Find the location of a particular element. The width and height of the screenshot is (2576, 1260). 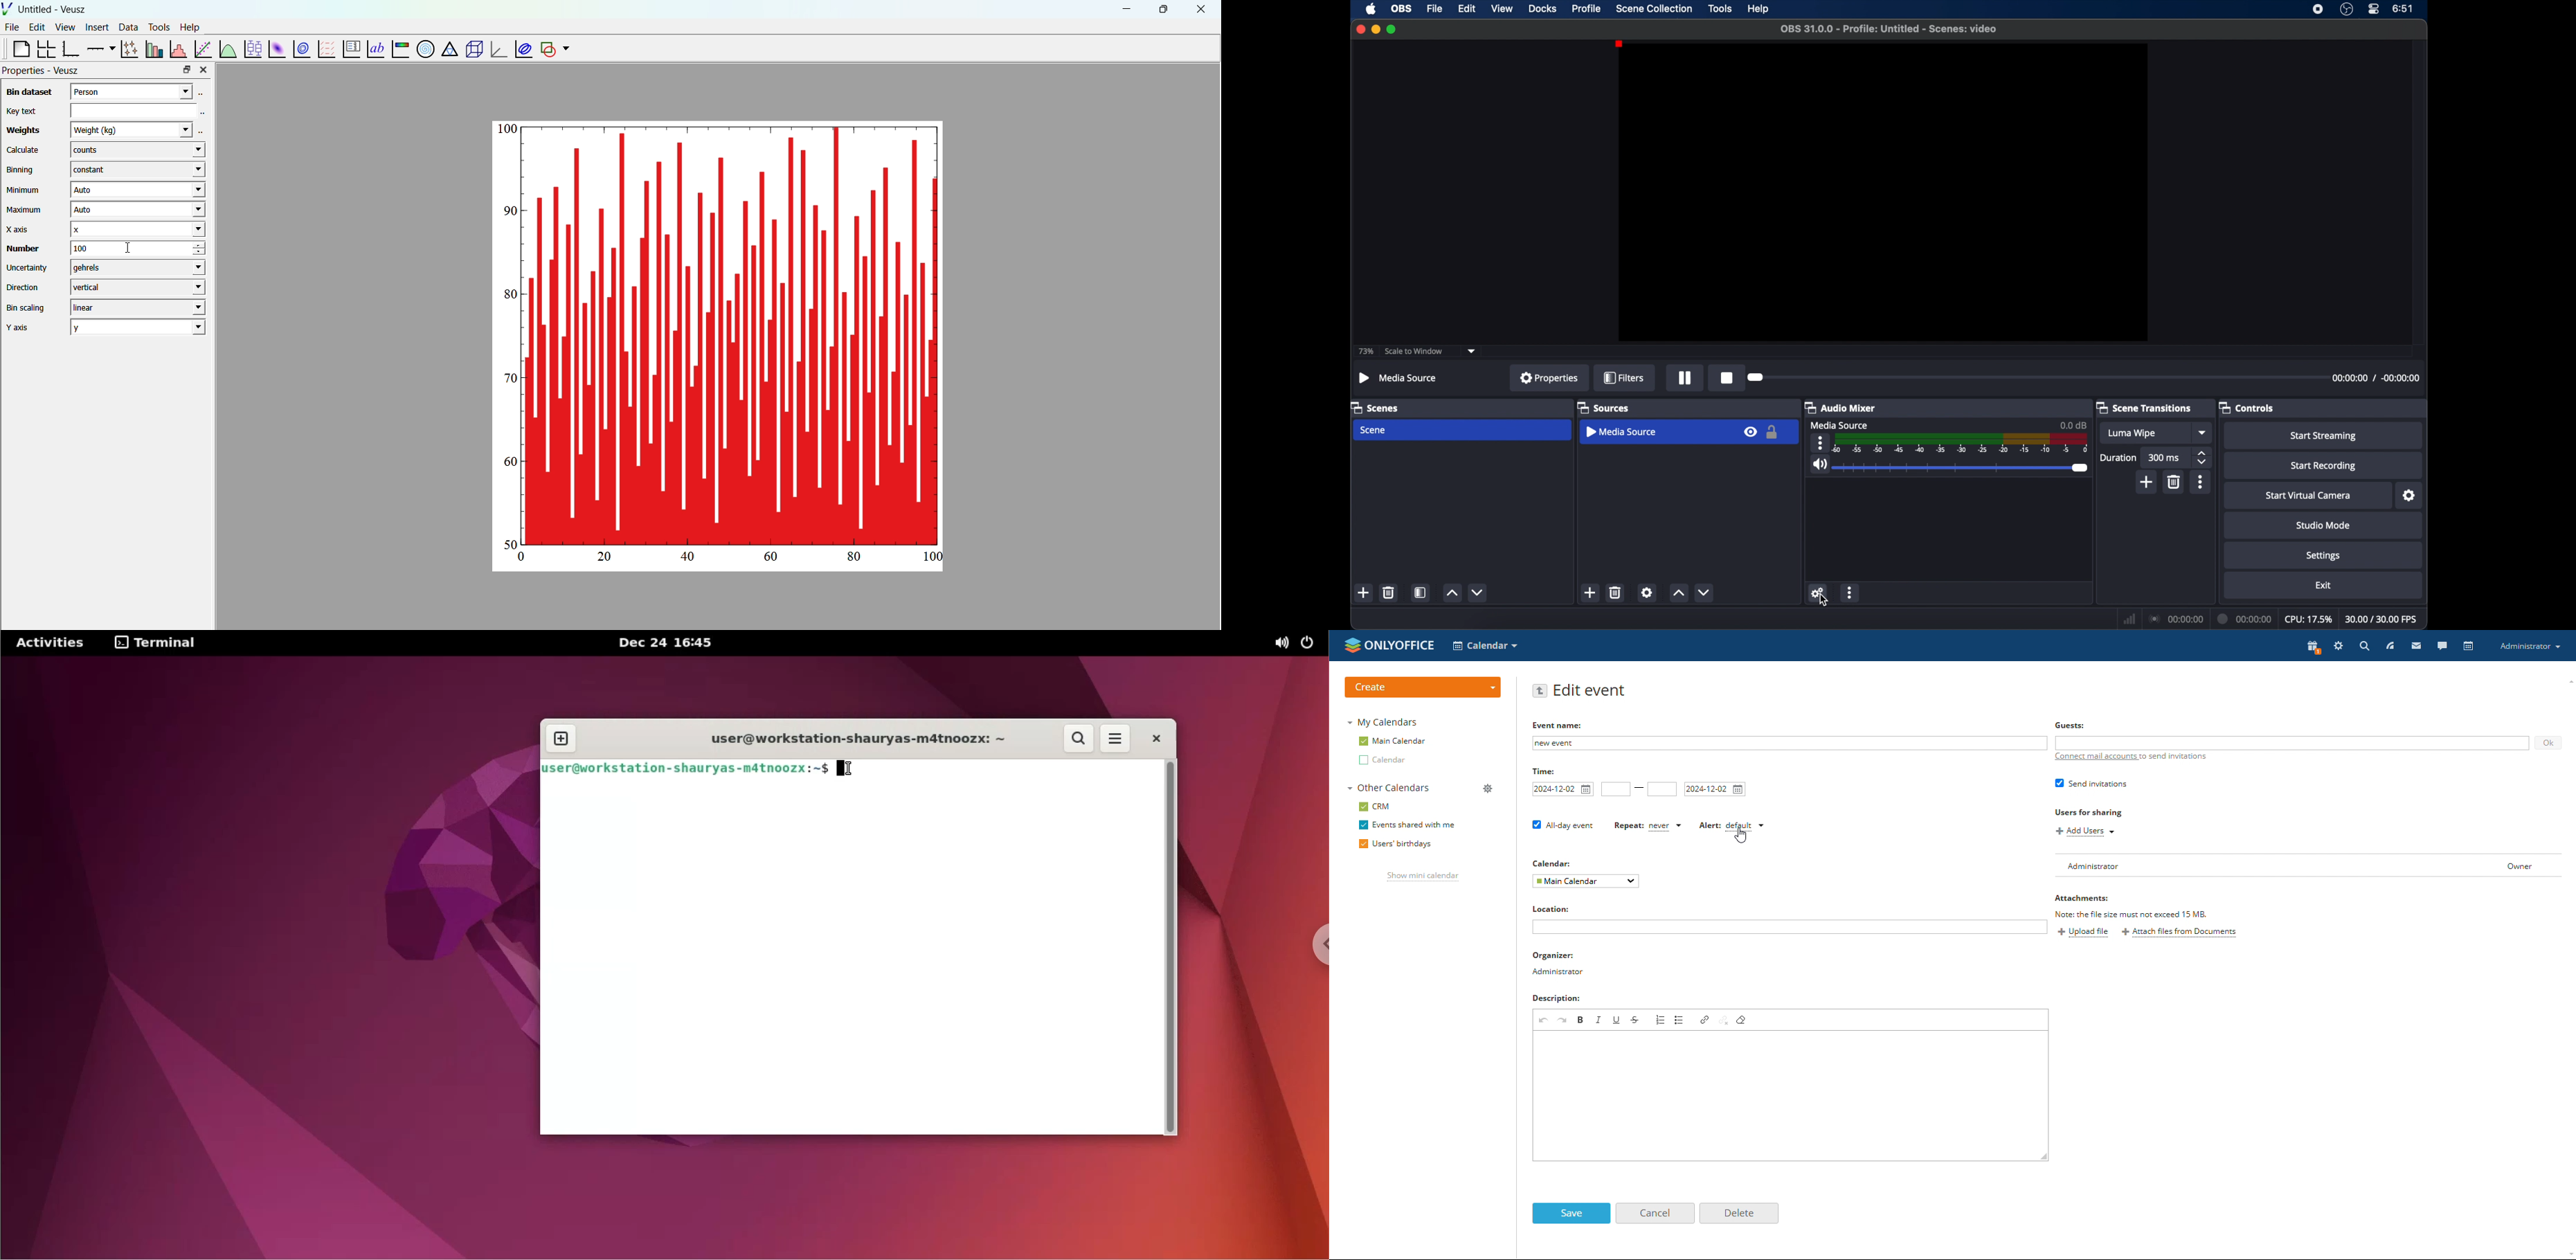

0.0 is located at coordinates (2074, 425).